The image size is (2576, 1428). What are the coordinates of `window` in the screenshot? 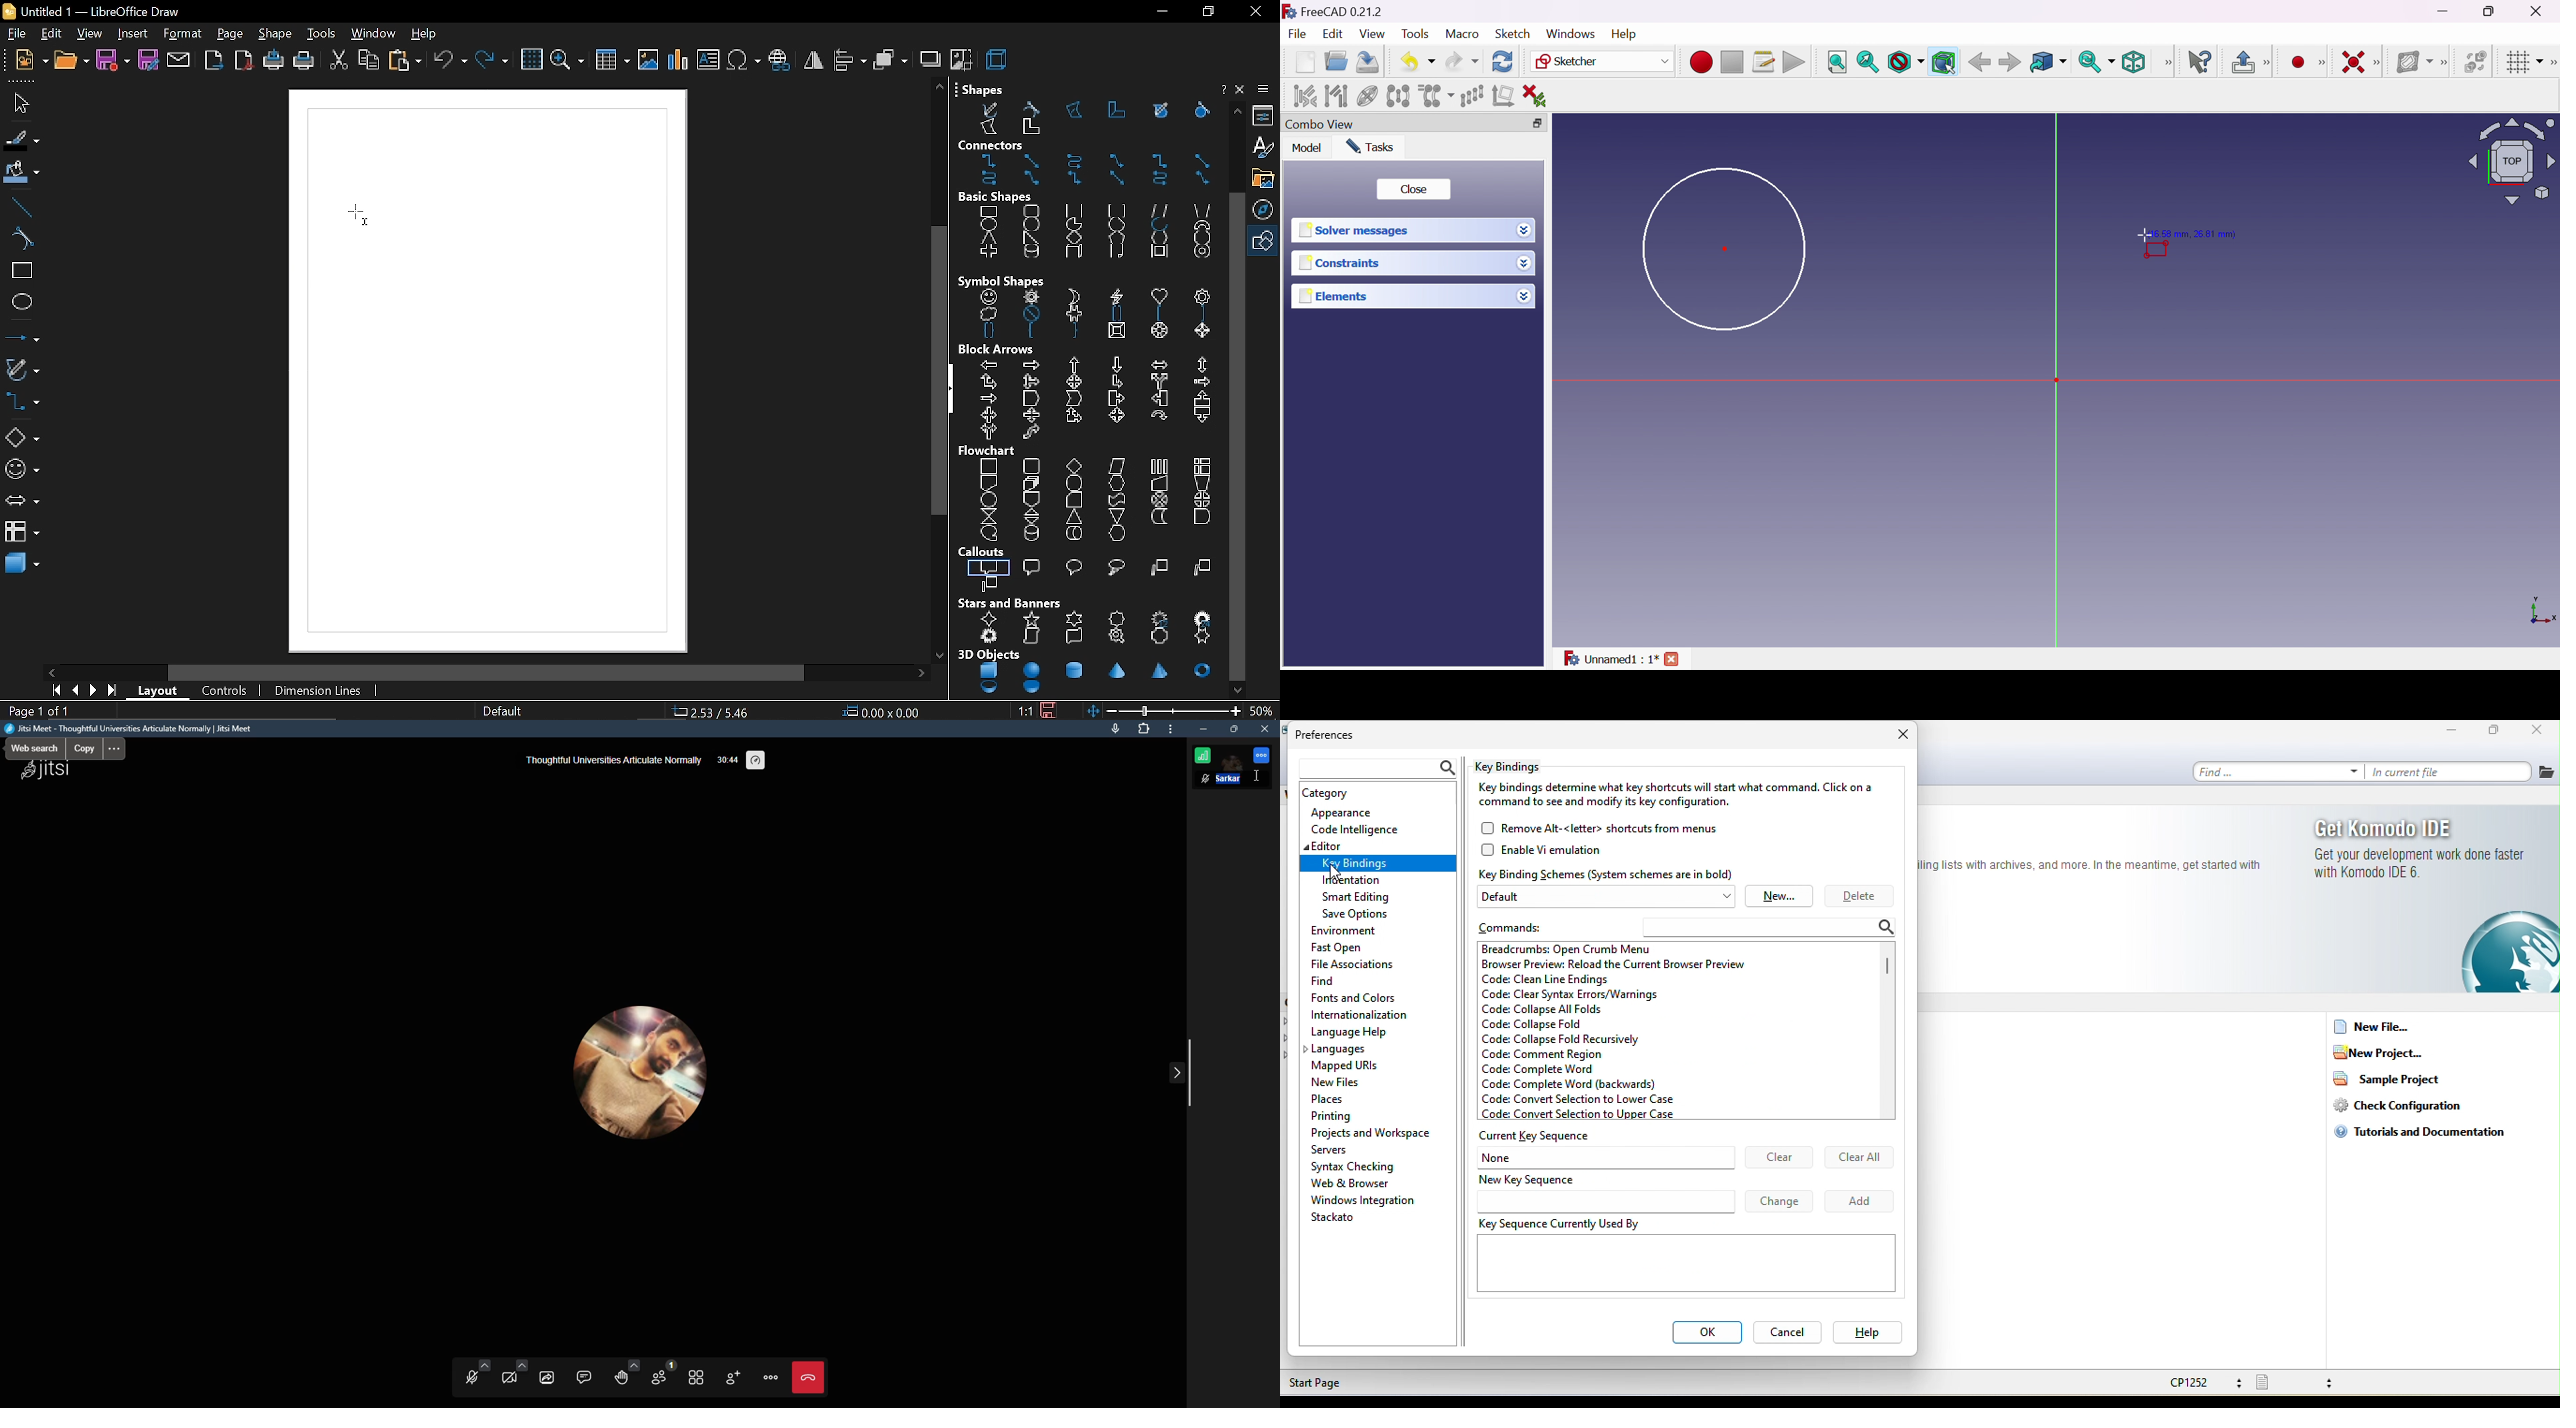 It's located at (374, 34).